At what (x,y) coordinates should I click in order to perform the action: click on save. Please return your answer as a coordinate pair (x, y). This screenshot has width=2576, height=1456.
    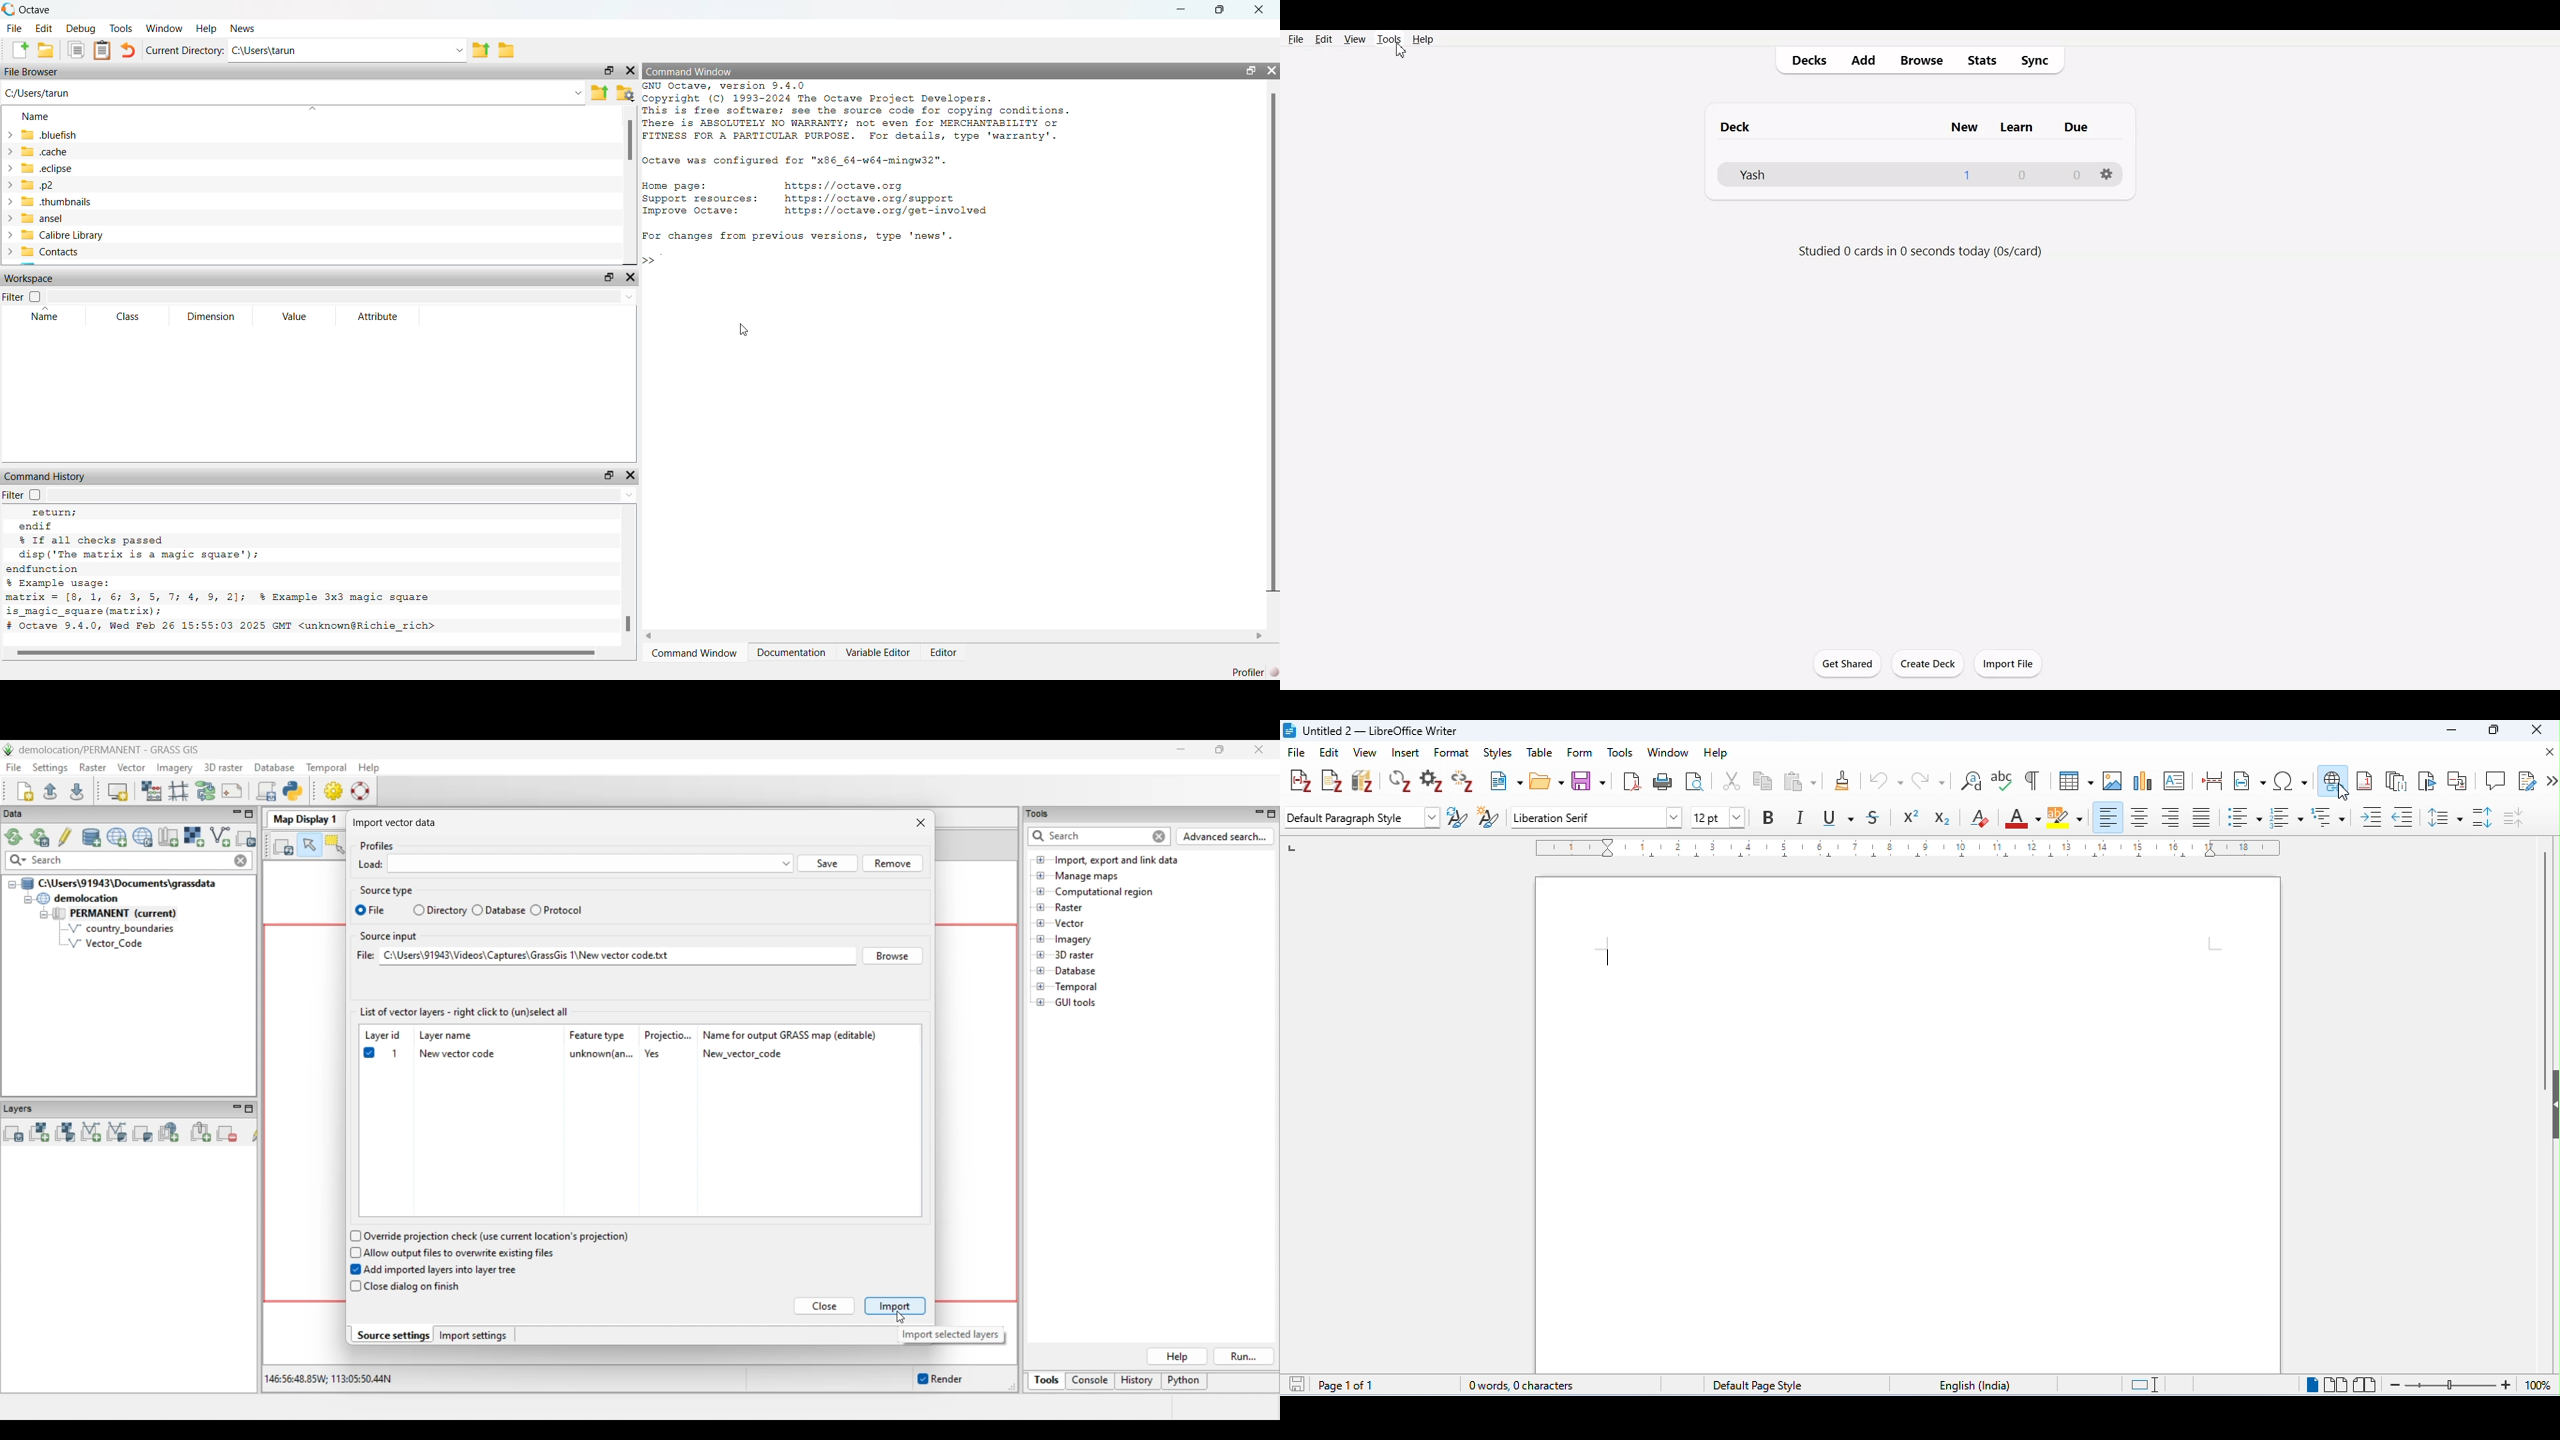
    Looking at the image, I should click on (1300, 1385).